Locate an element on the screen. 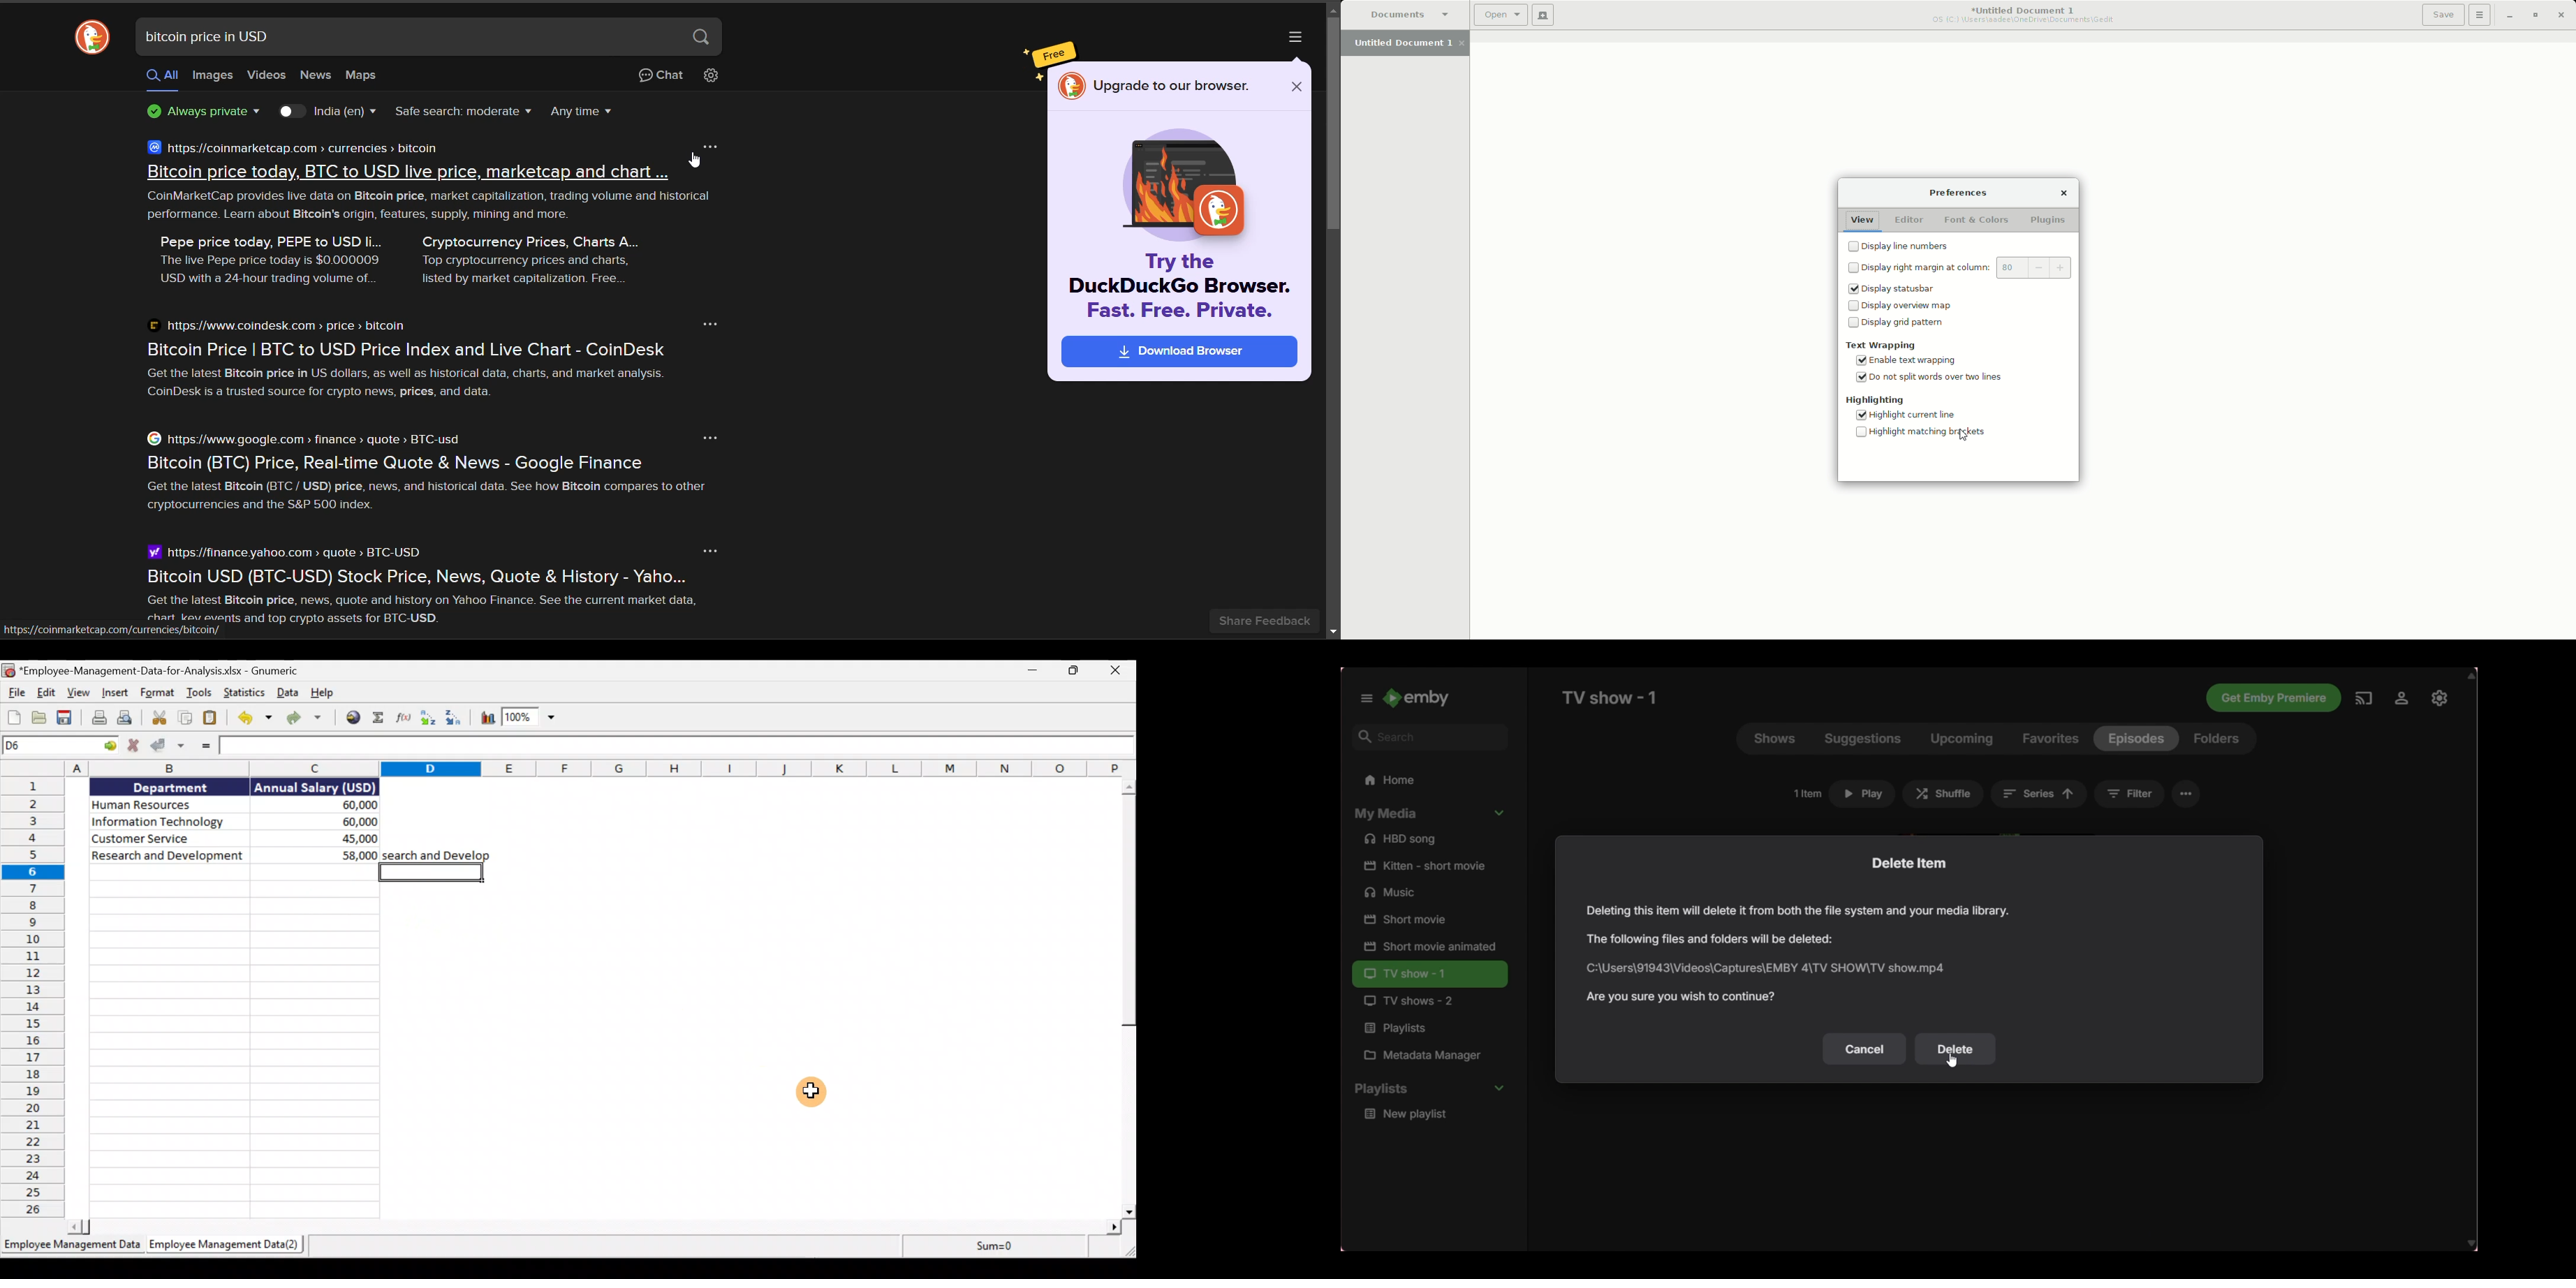 This screenshot has height=1288, width=2576. Pepe price today, PEPE to USD li...
The live Pepe price today is $0.000009
USD with a 24-hour trading volume of.. is located at coordinates (279, 263).